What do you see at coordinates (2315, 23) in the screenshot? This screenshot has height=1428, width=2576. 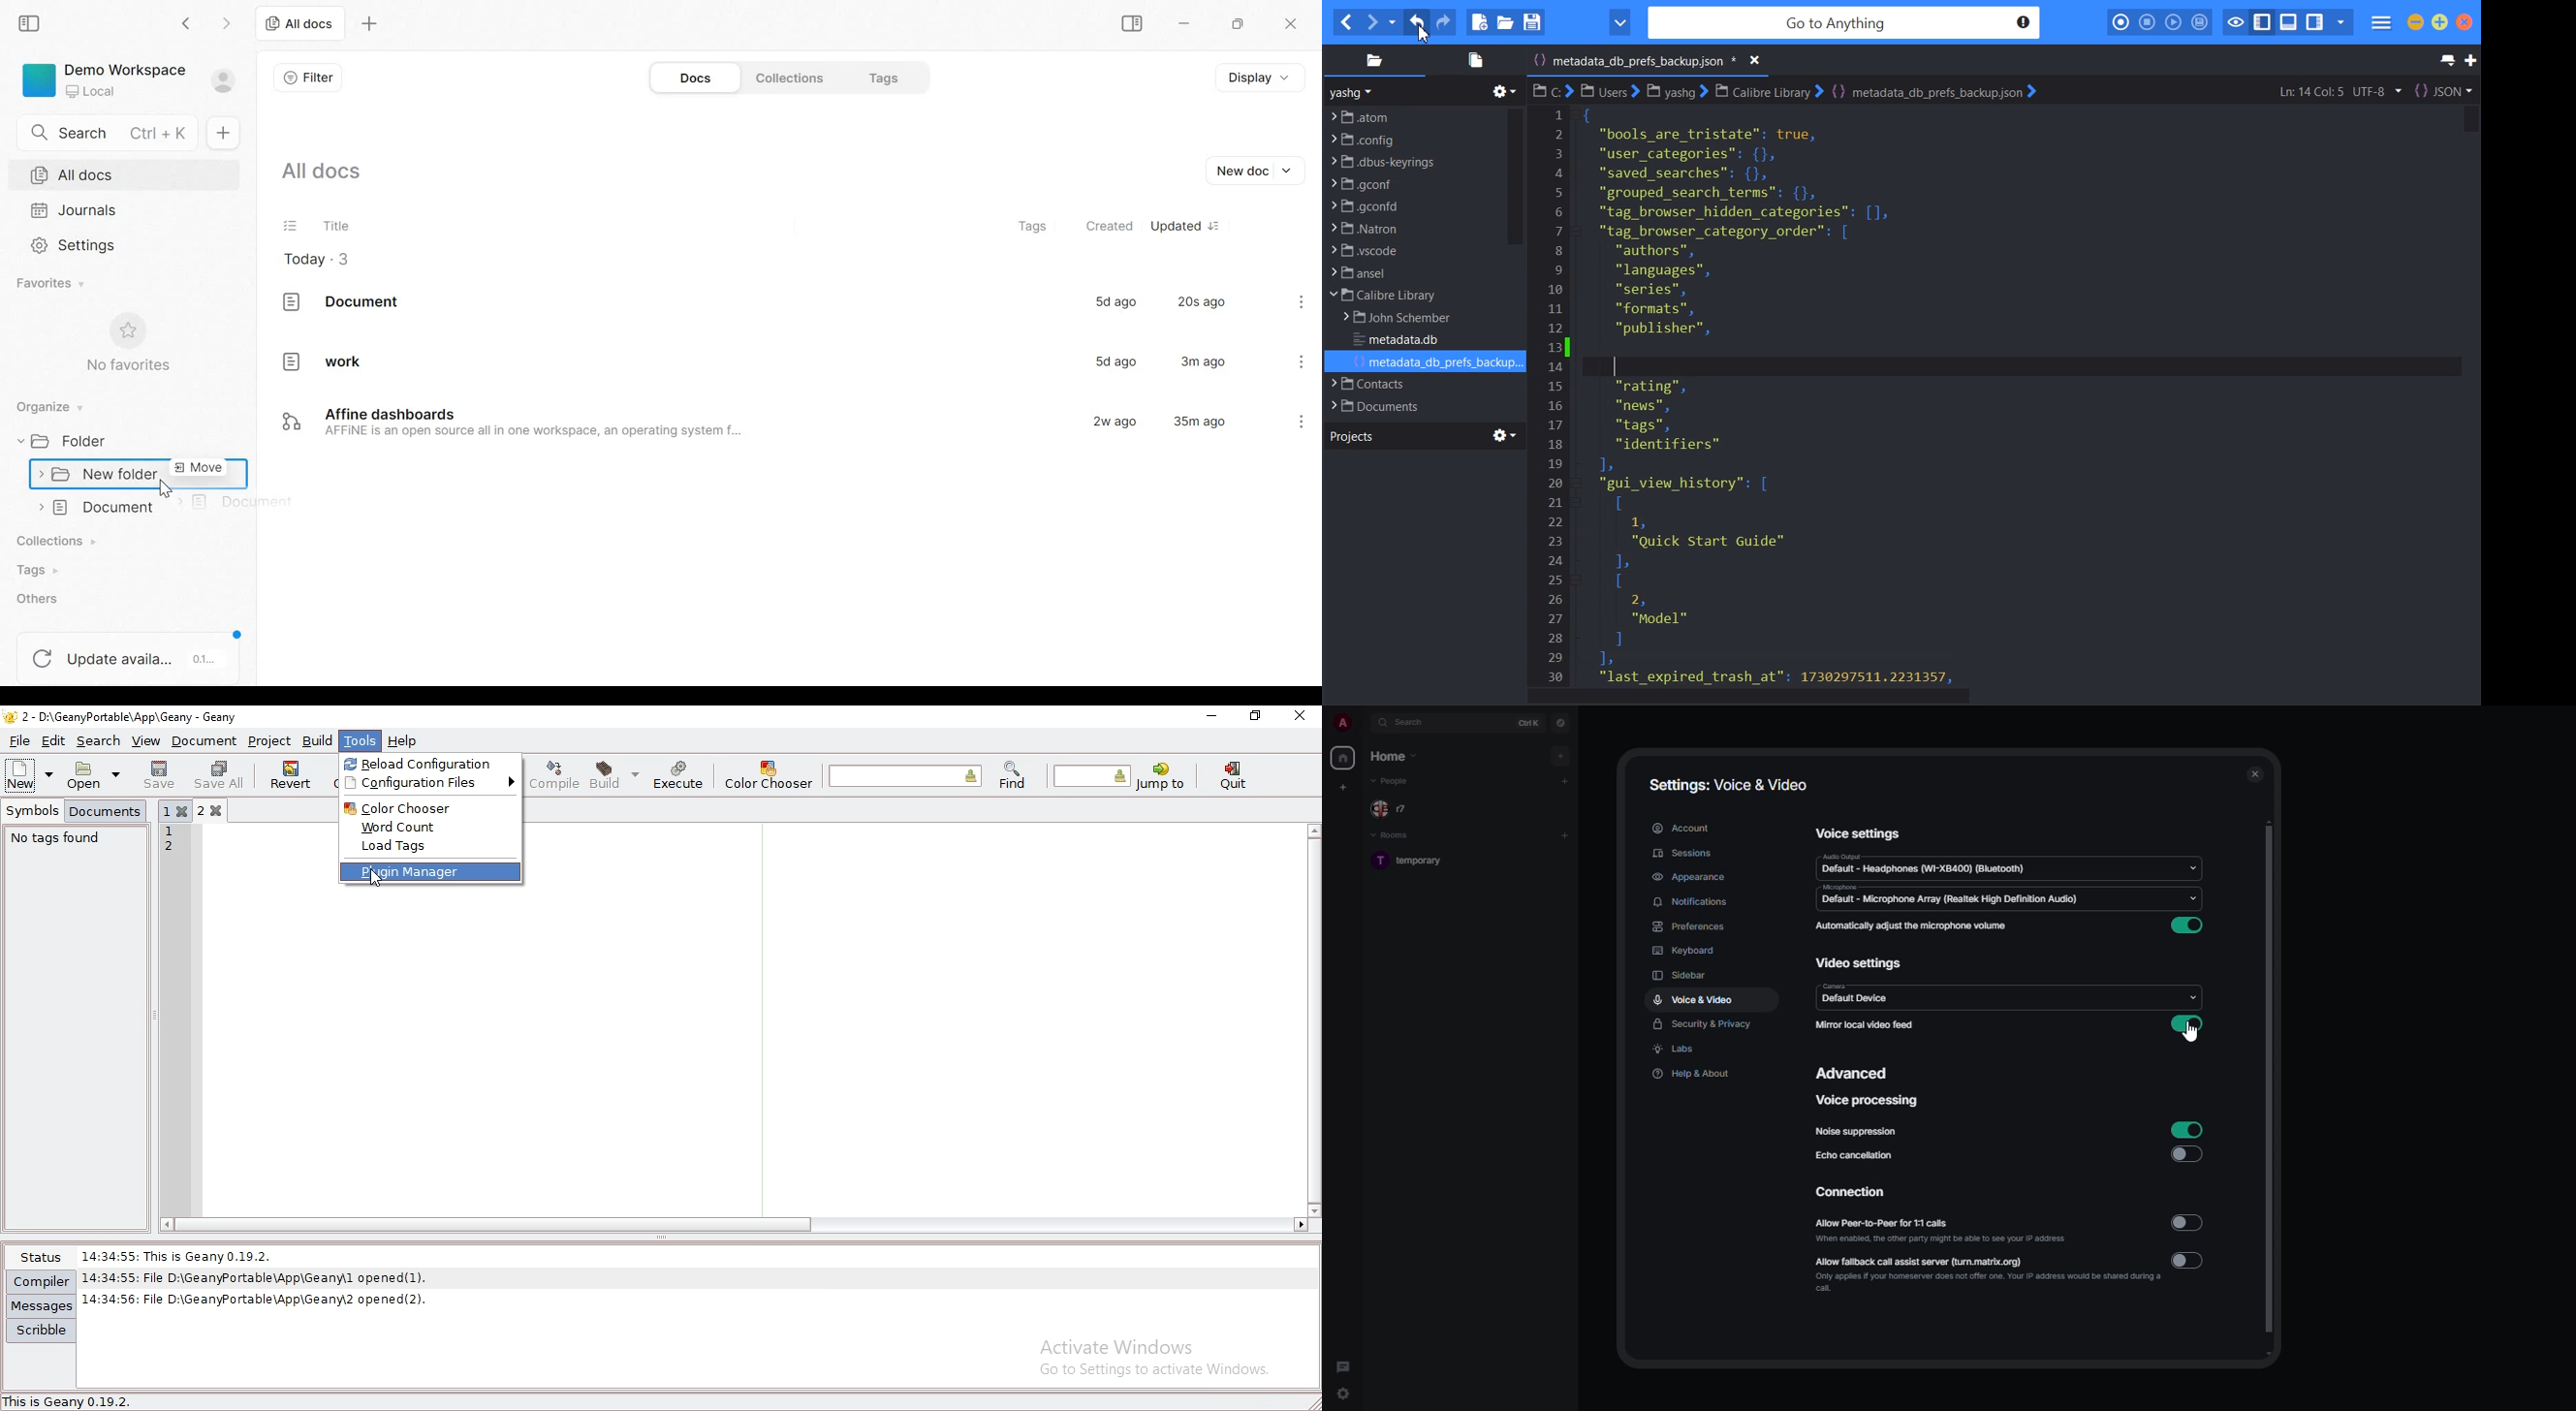 I see `Show/Hide right pane` at bounding box center [2315, 23].